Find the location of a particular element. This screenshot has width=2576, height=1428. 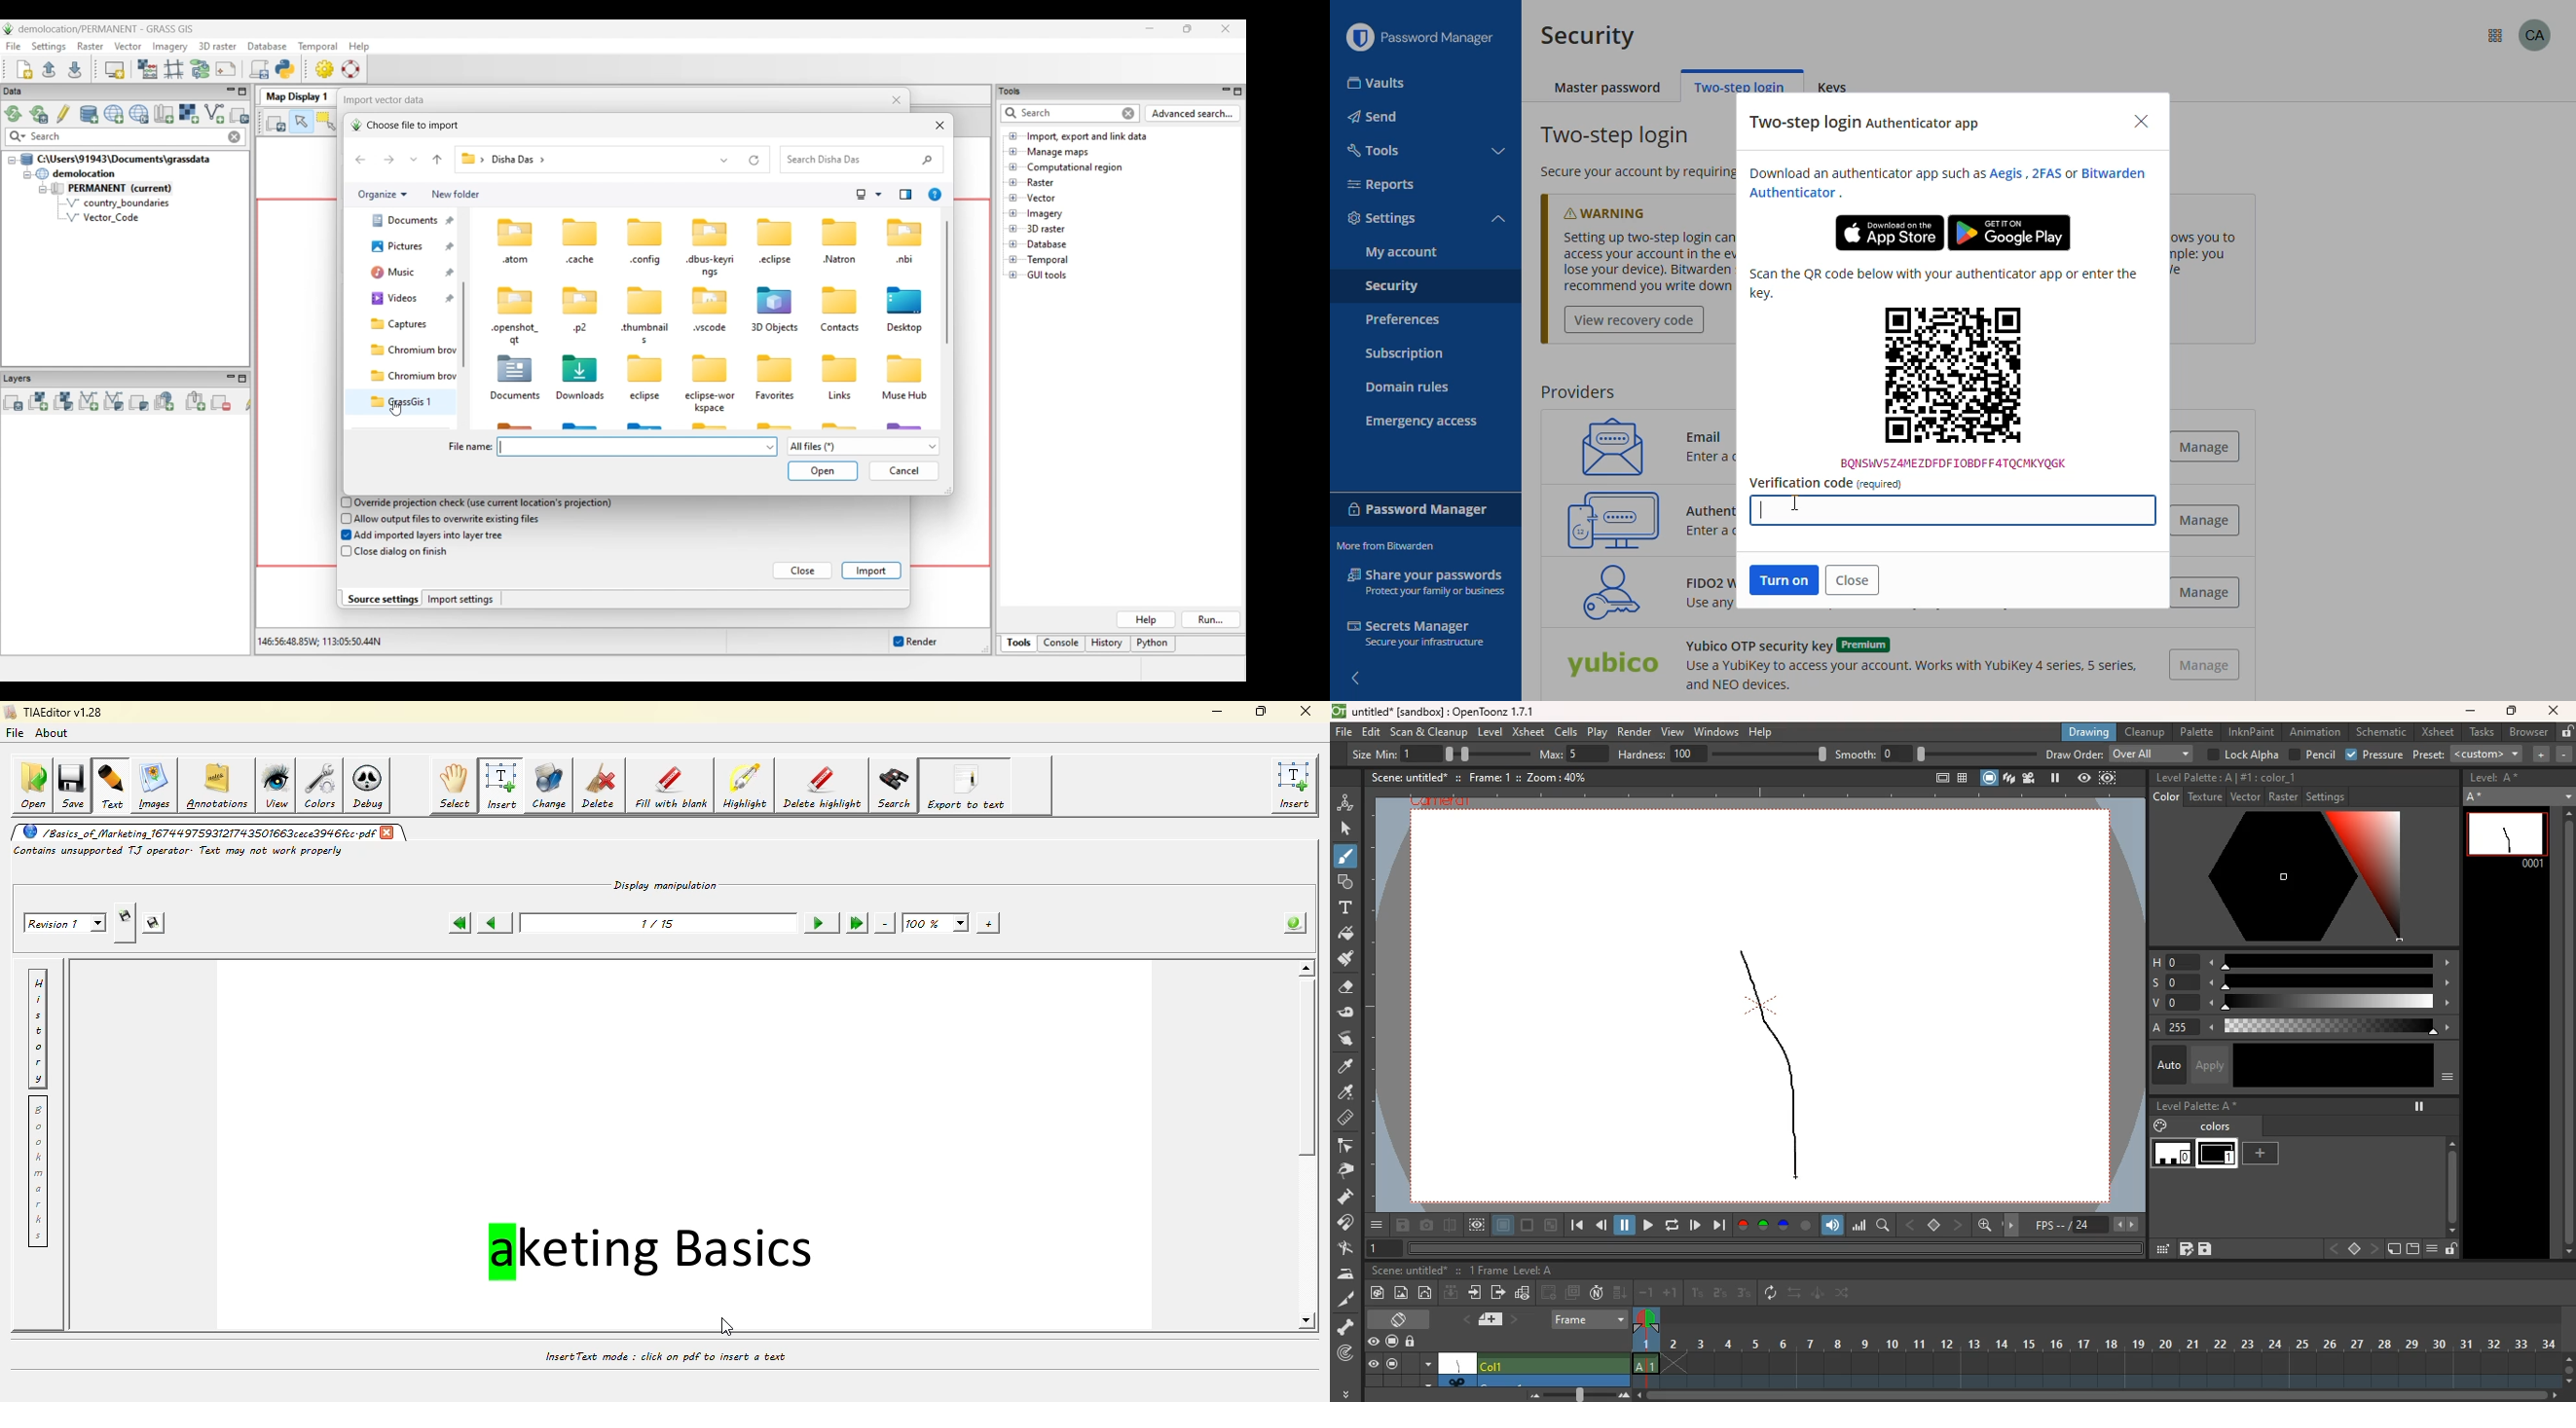

screen is located at coordinates (1528, 1226).